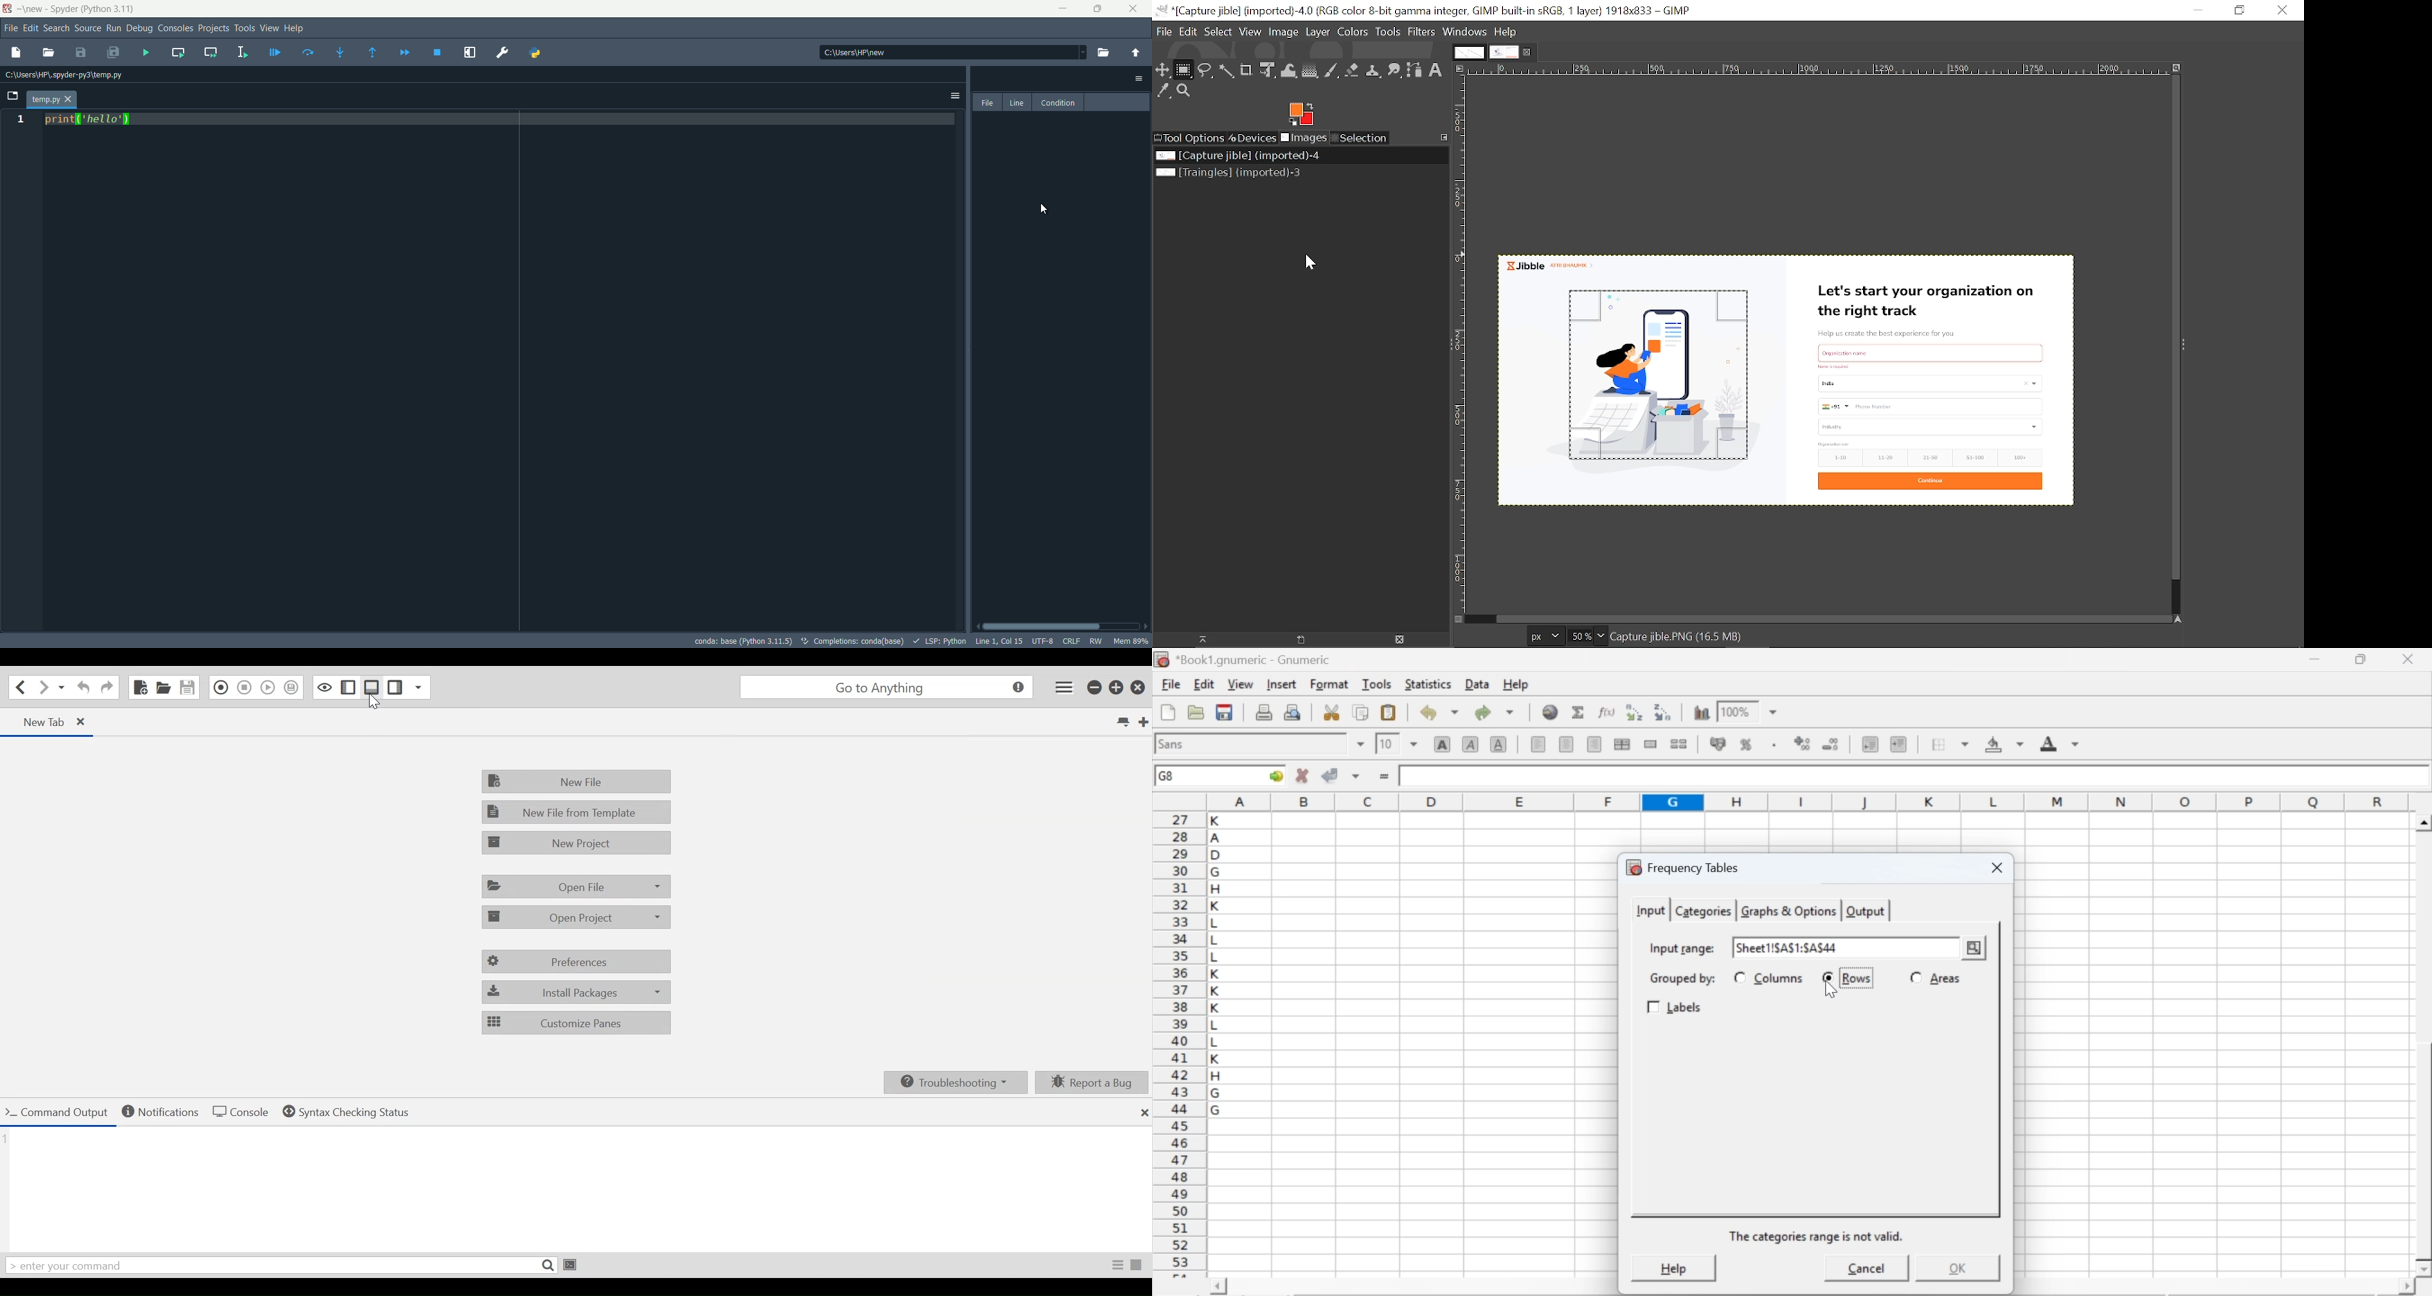 The height and width of the screenshot is (1316, 2436). I want to click on center horizontally, so click(1567, 744).